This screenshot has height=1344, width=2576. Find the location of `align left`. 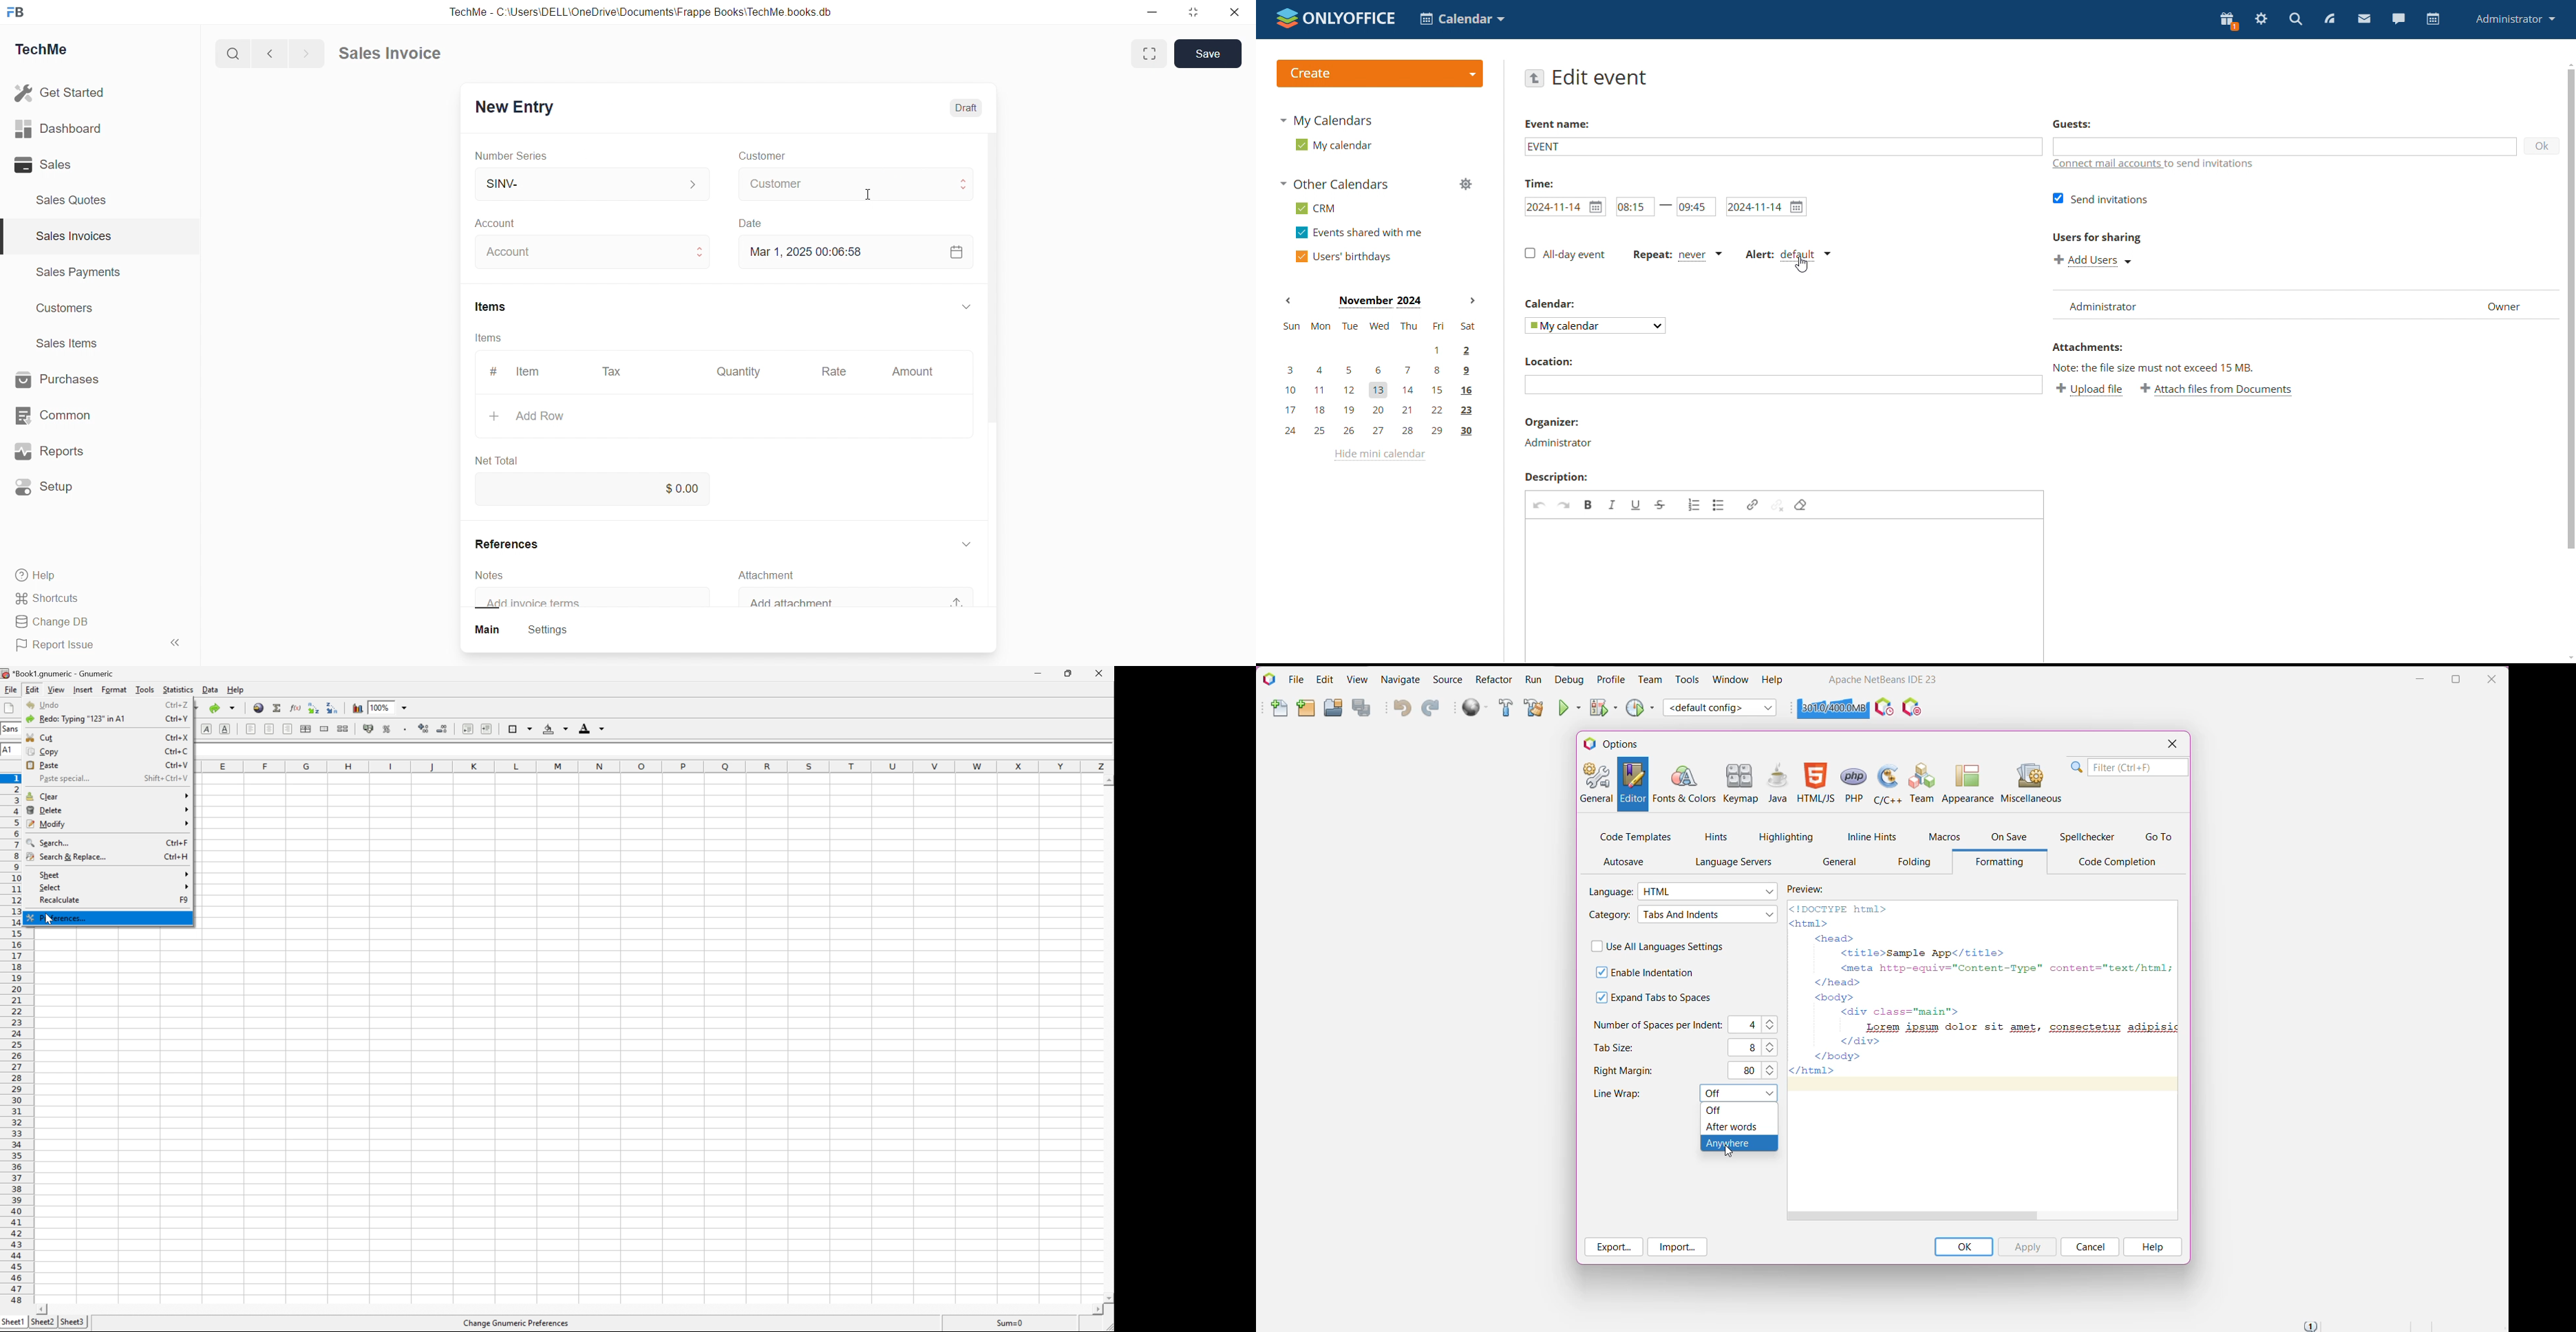

align left is located at coordinates (251, 729).